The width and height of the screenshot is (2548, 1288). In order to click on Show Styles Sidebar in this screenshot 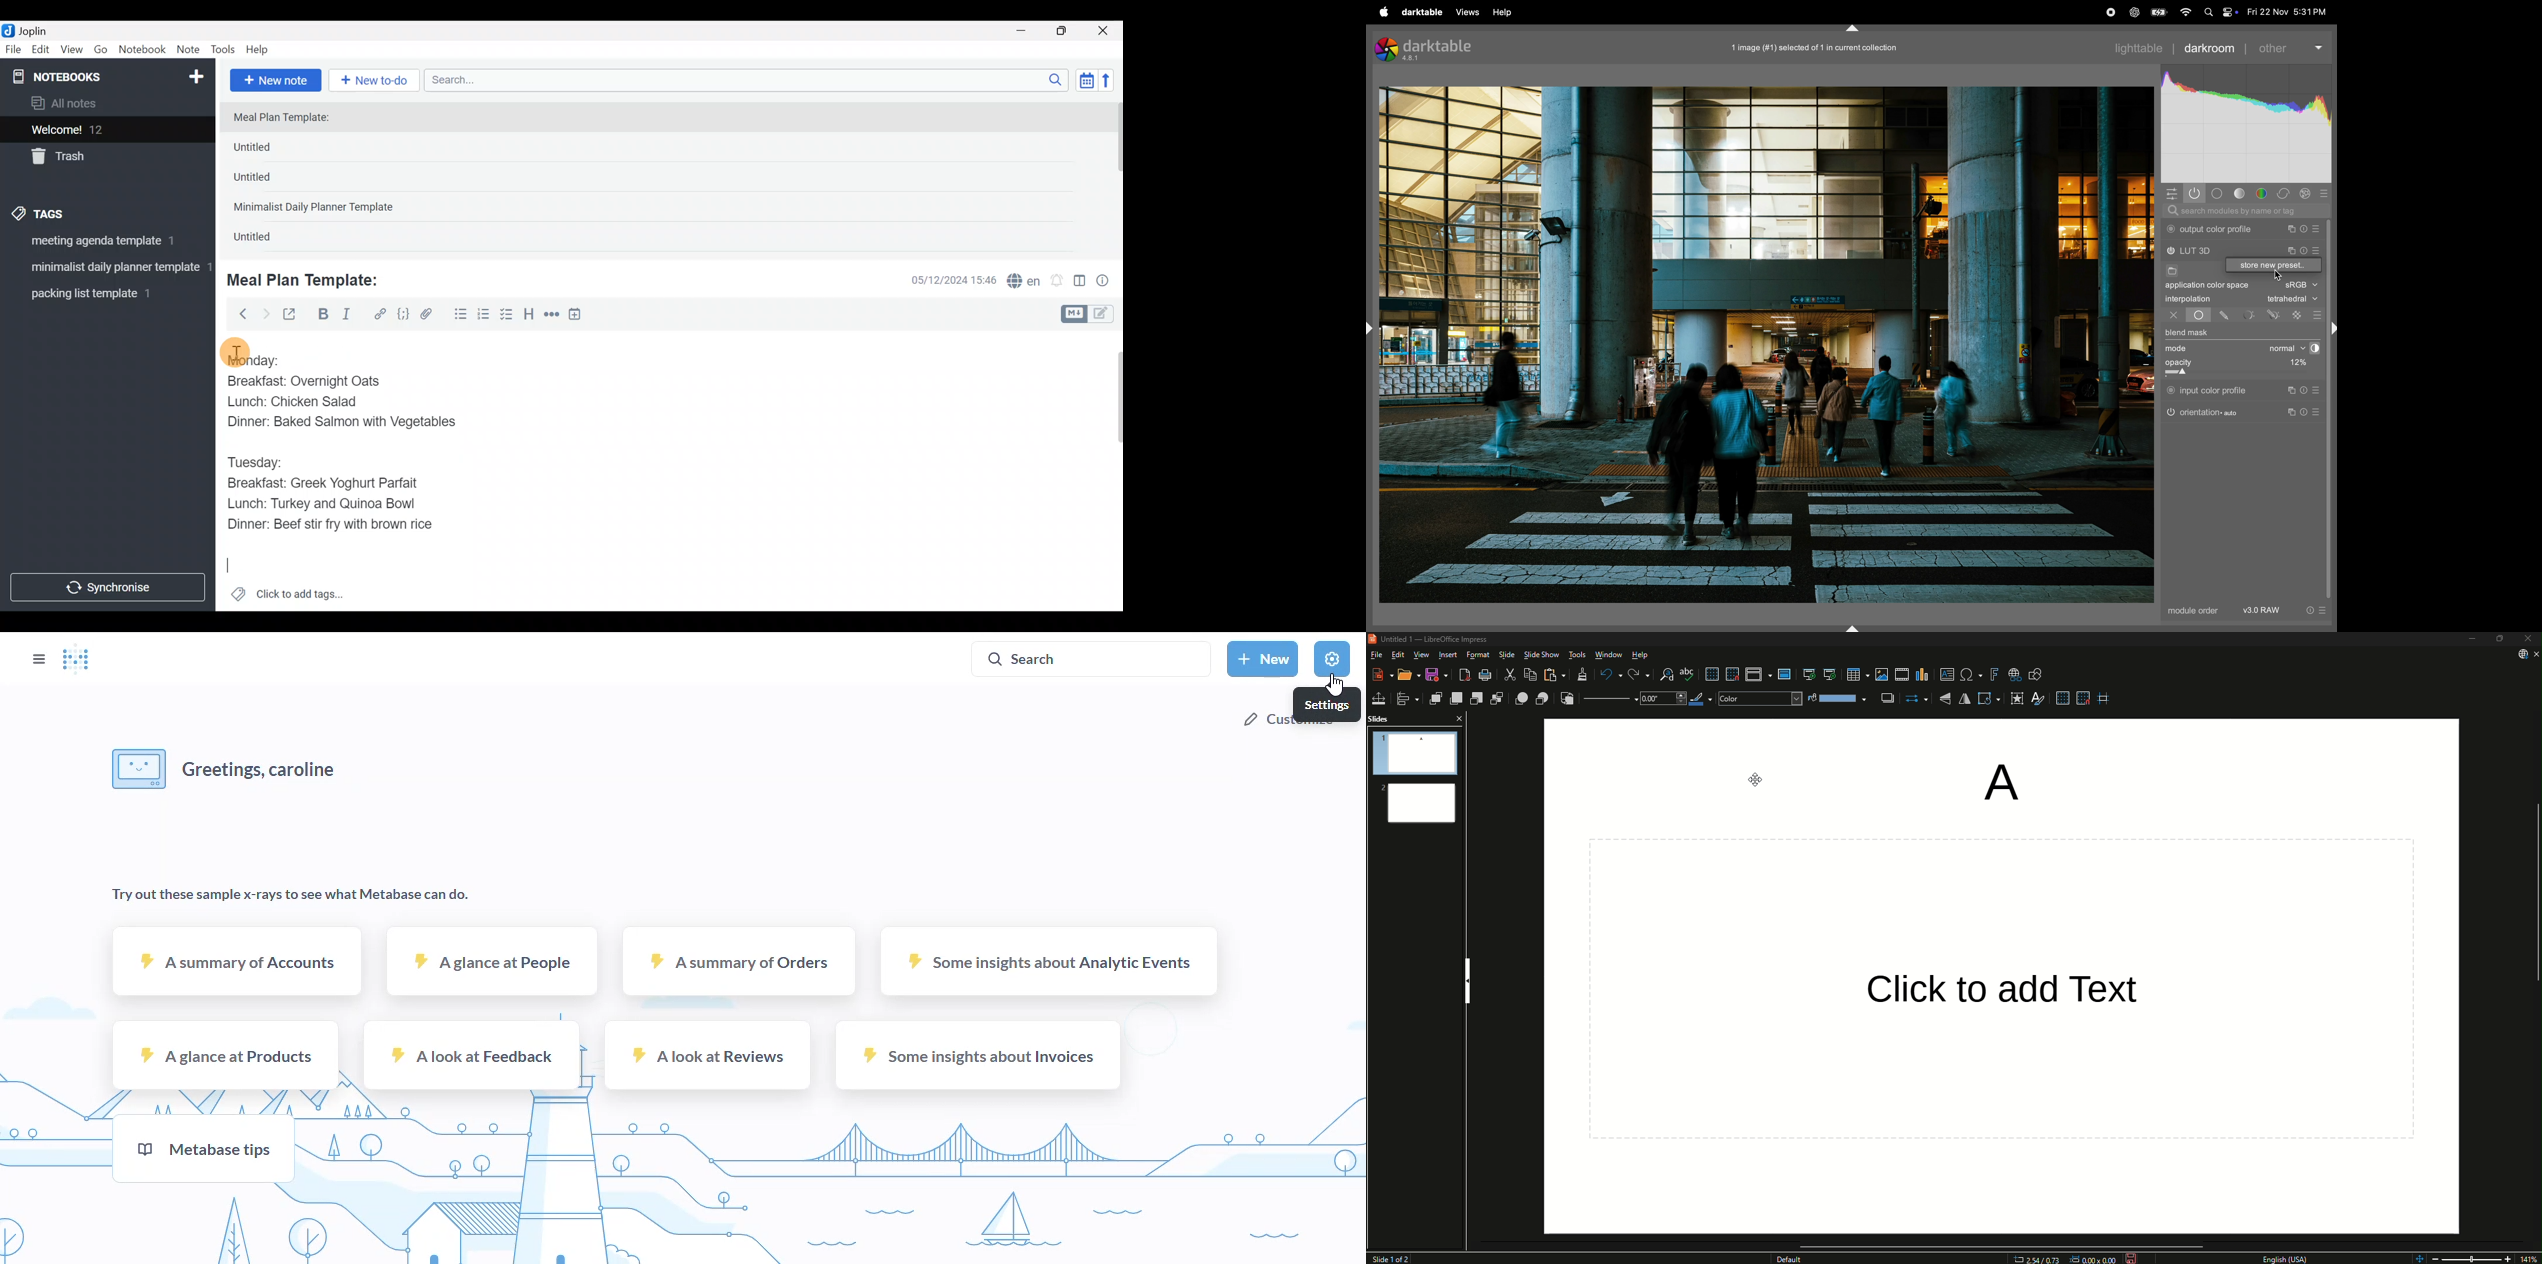, I will do `click(2042, 699)`.